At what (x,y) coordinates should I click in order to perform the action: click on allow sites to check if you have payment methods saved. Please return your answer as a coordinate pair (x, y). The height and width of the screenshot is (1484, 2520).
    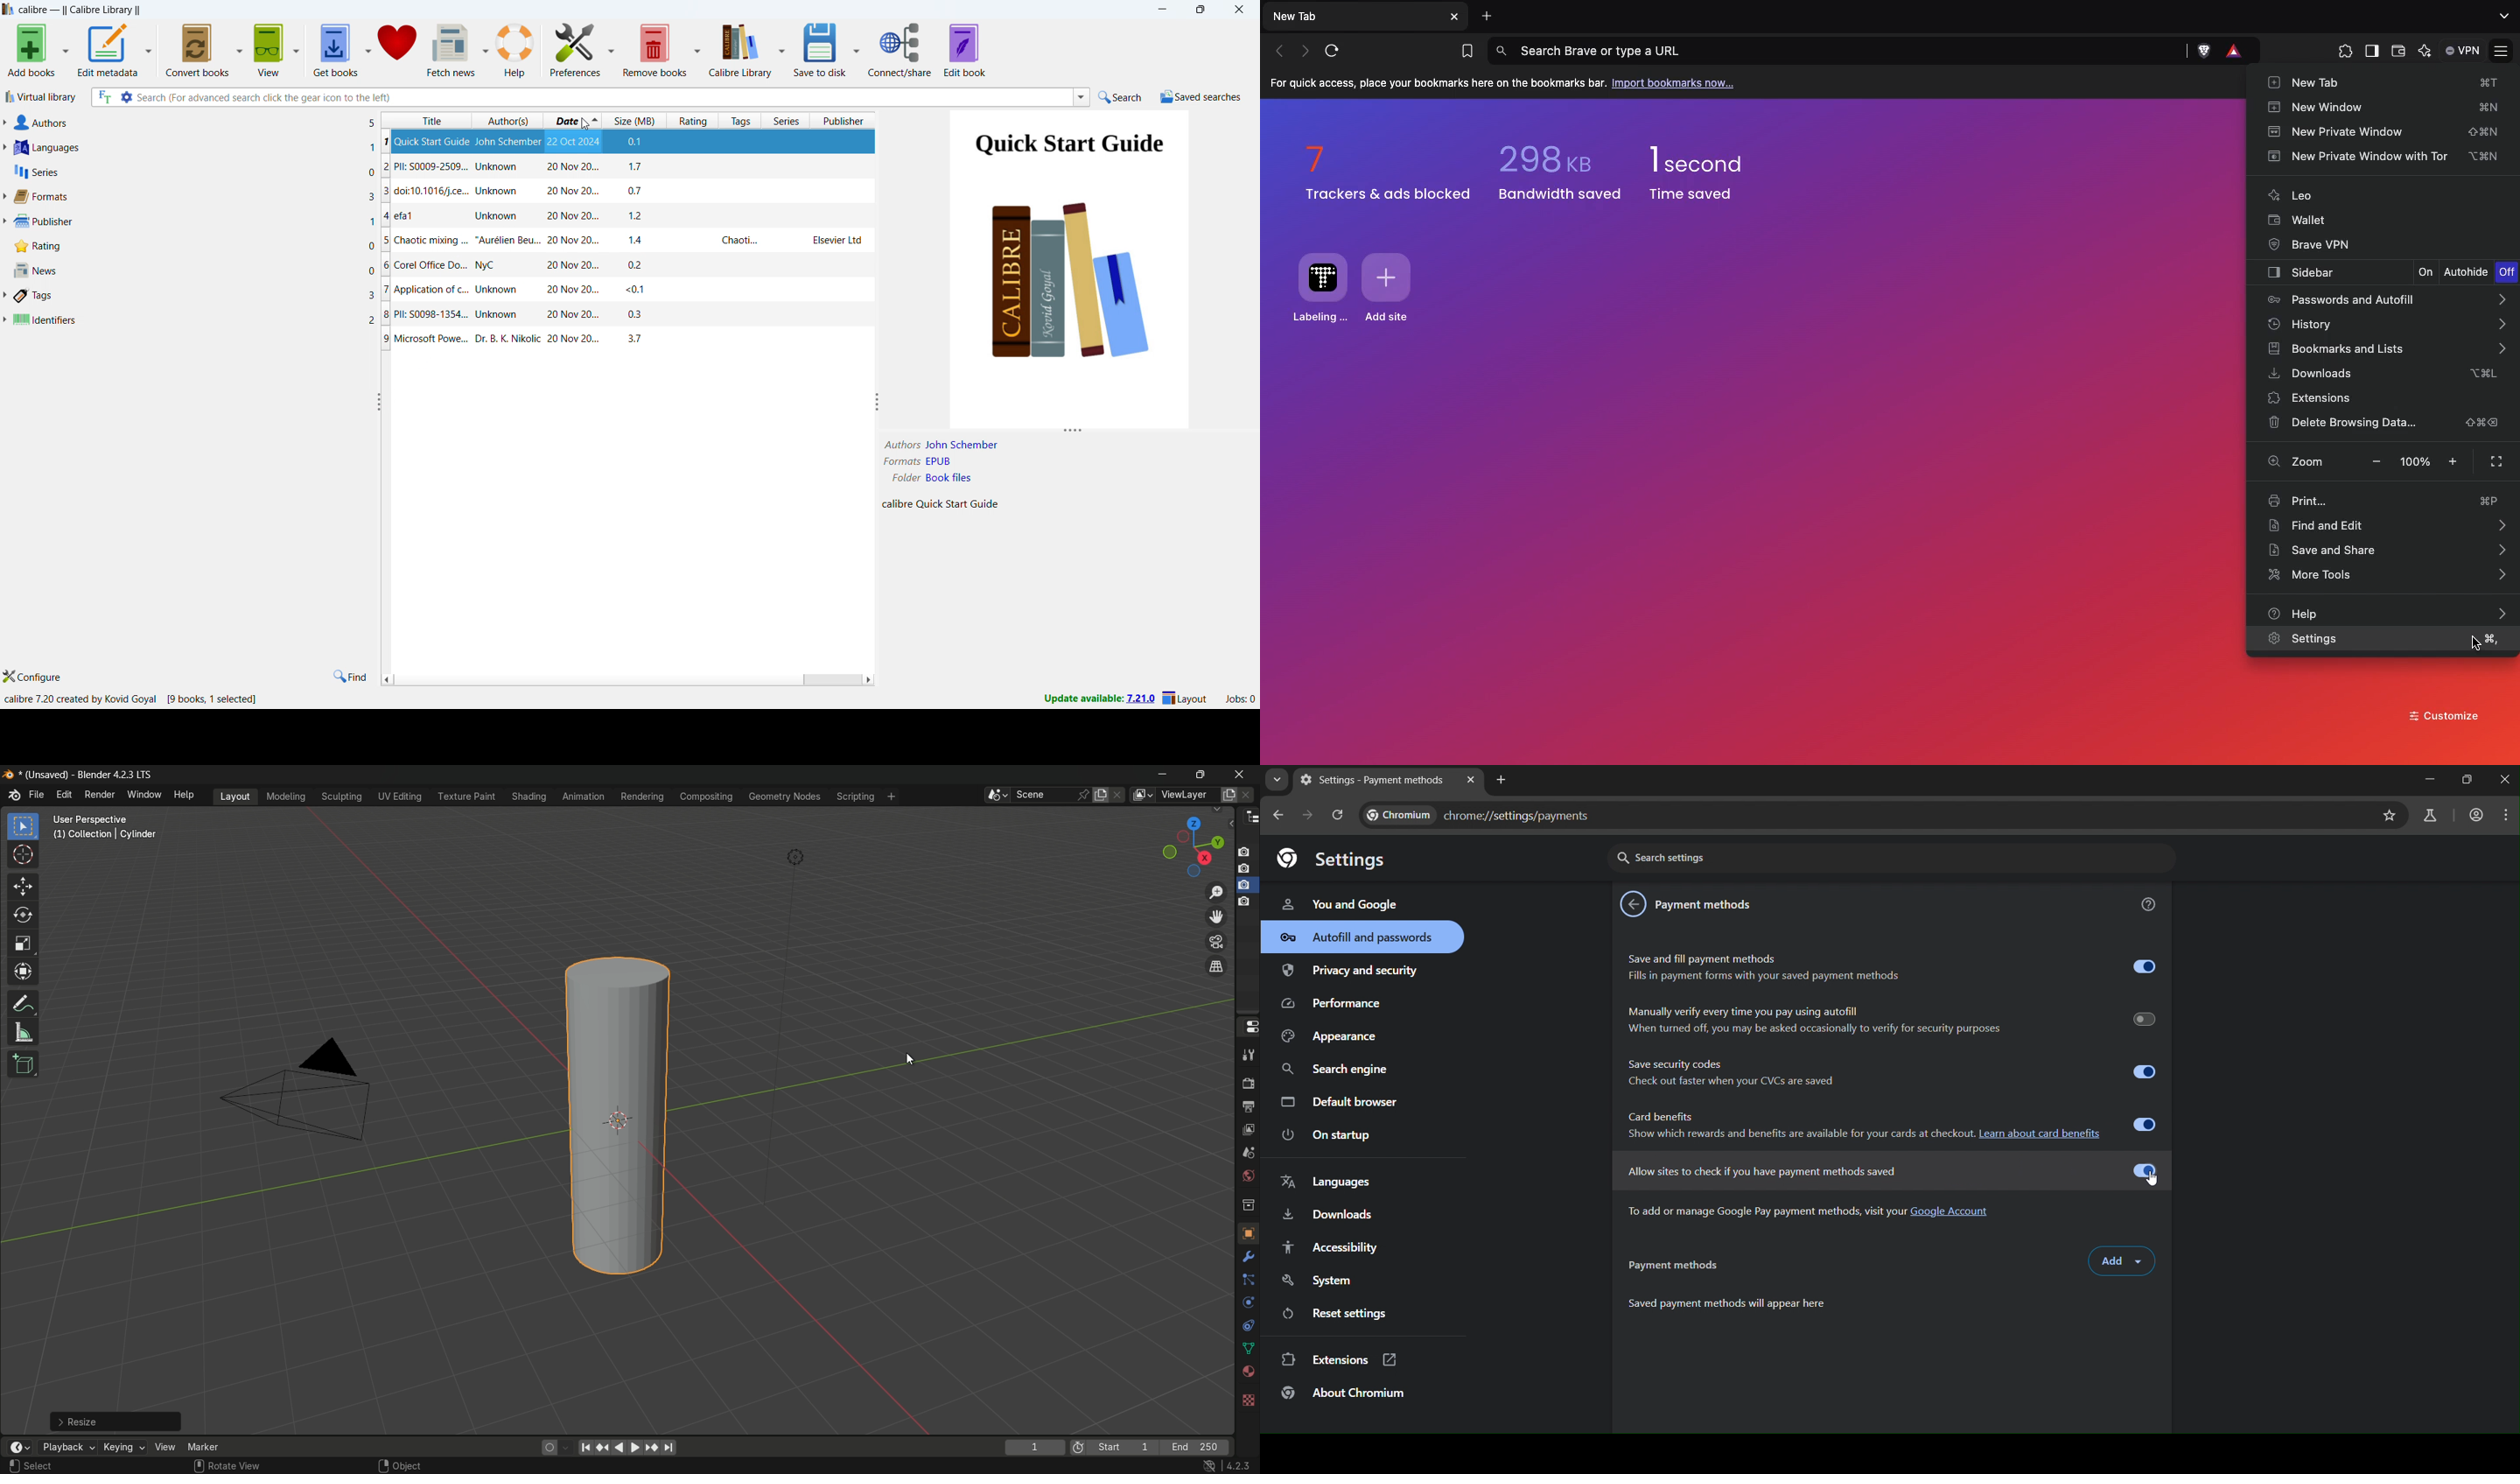
    Looking at the image, I should click on (1891, 1173).